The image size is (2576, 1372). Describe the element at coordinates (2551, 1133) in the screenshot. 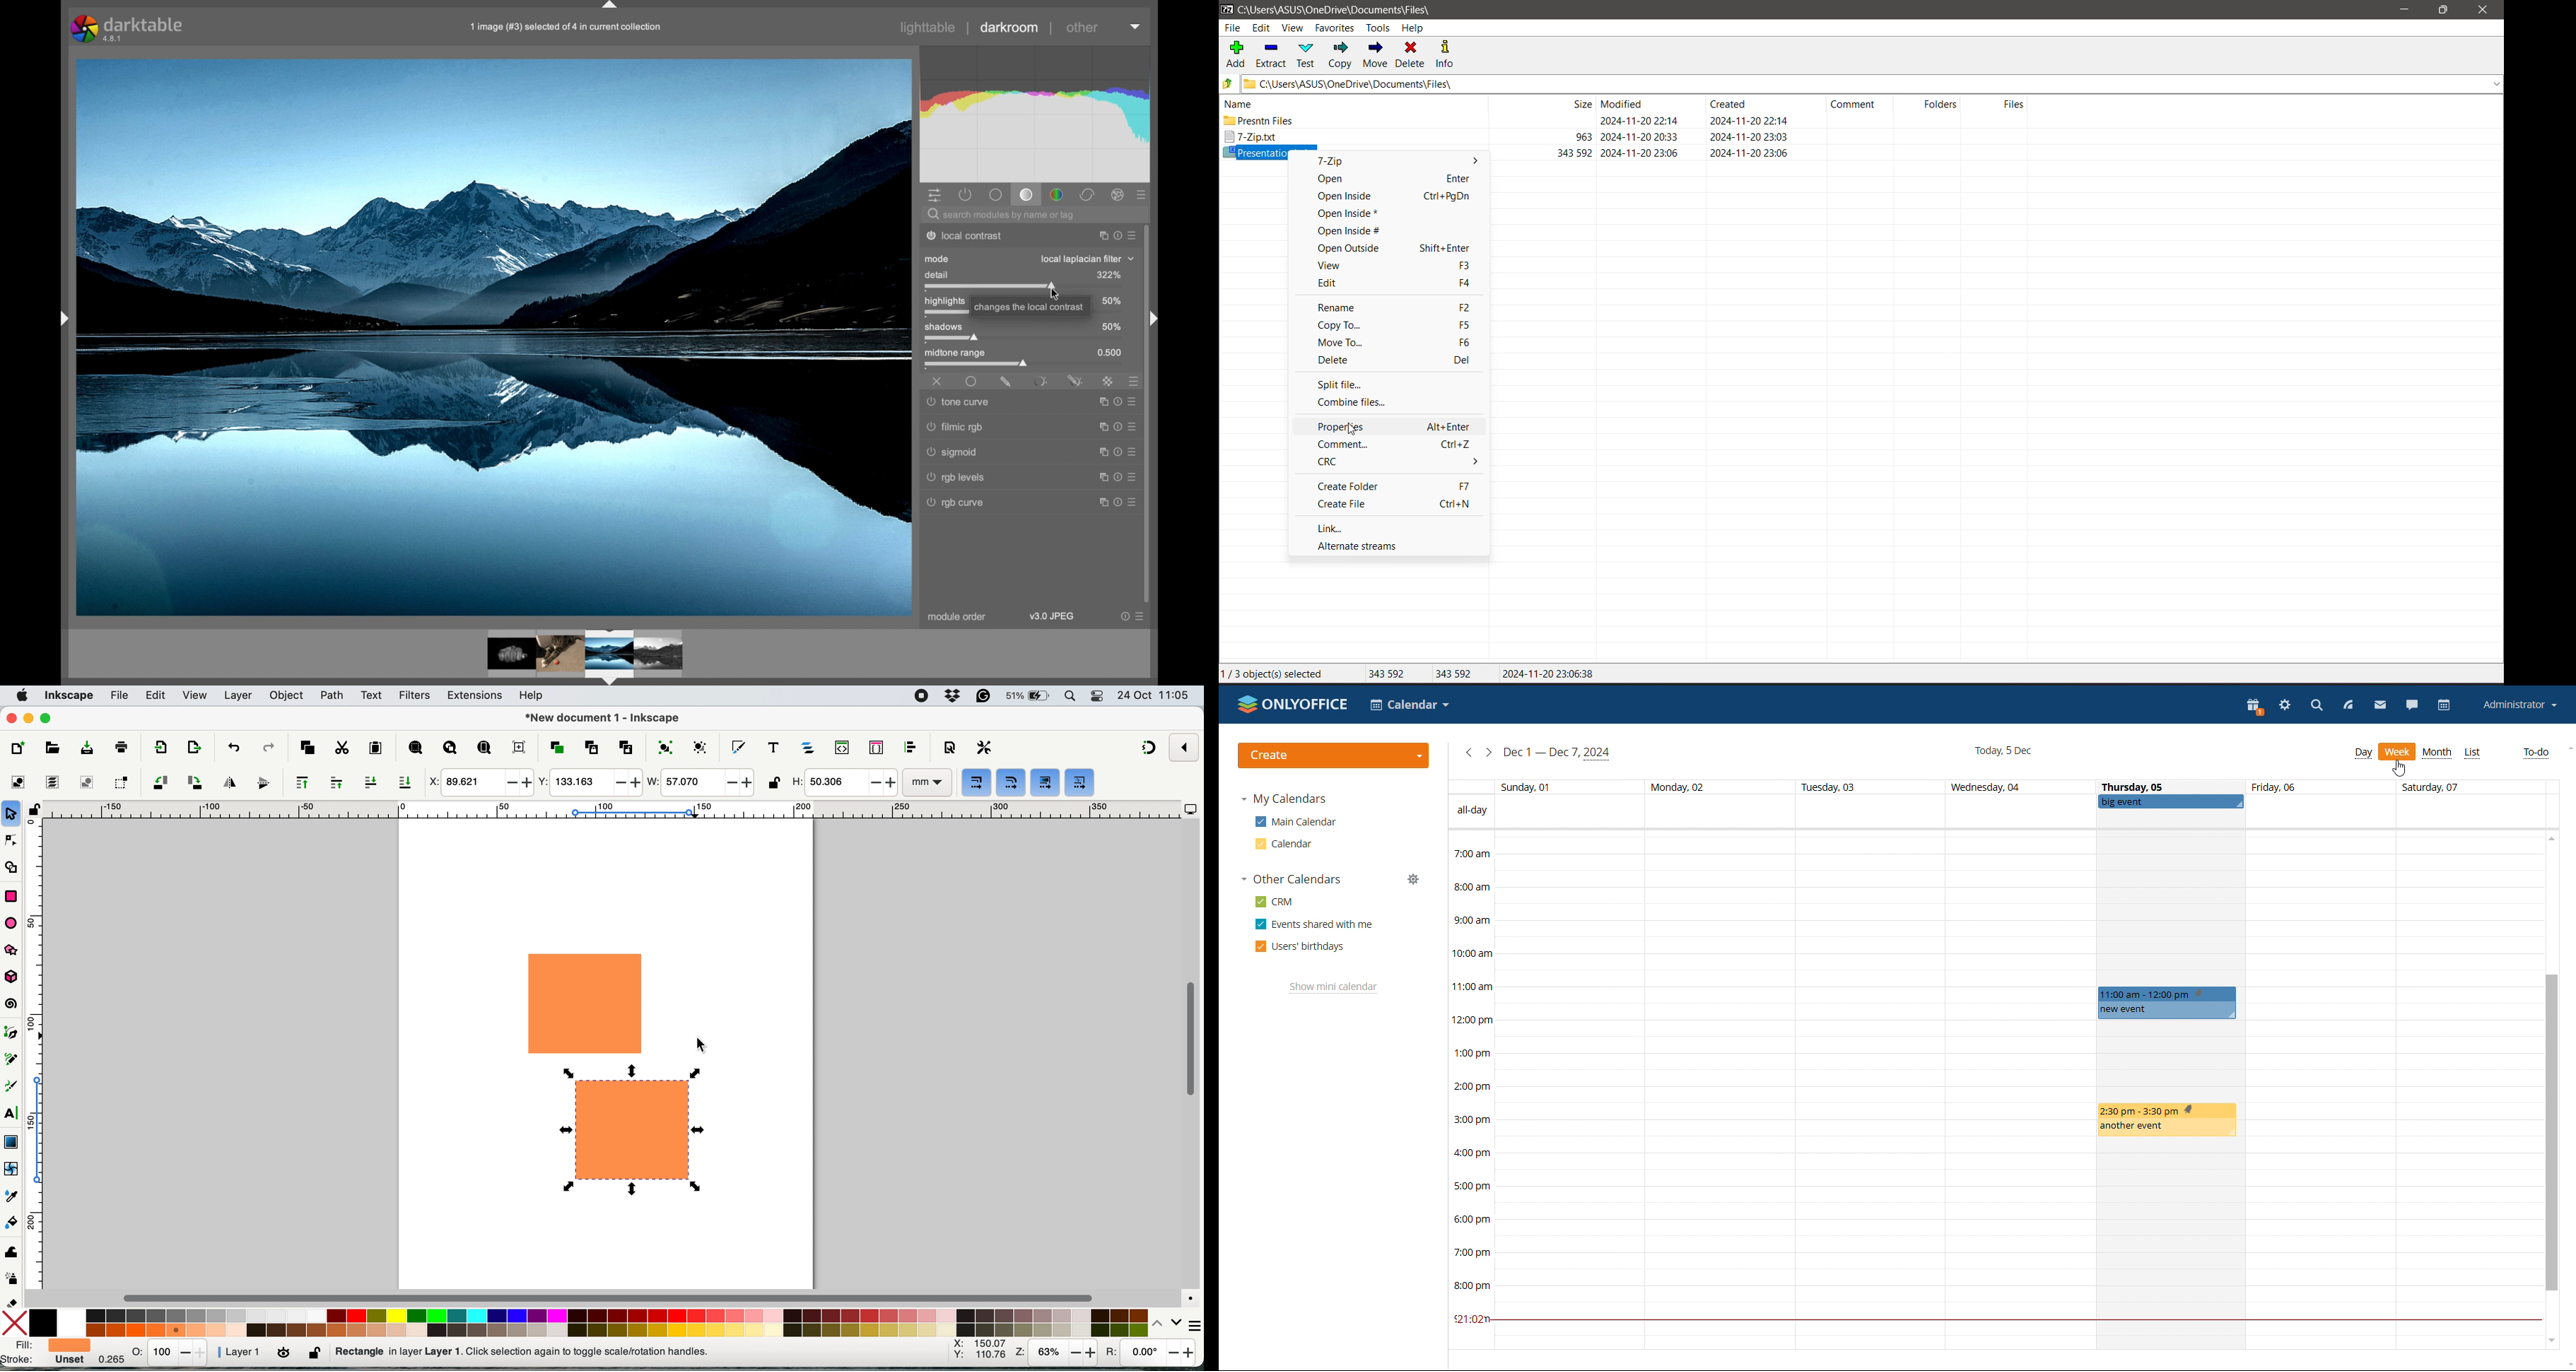

I see `scrollbar` at that location.